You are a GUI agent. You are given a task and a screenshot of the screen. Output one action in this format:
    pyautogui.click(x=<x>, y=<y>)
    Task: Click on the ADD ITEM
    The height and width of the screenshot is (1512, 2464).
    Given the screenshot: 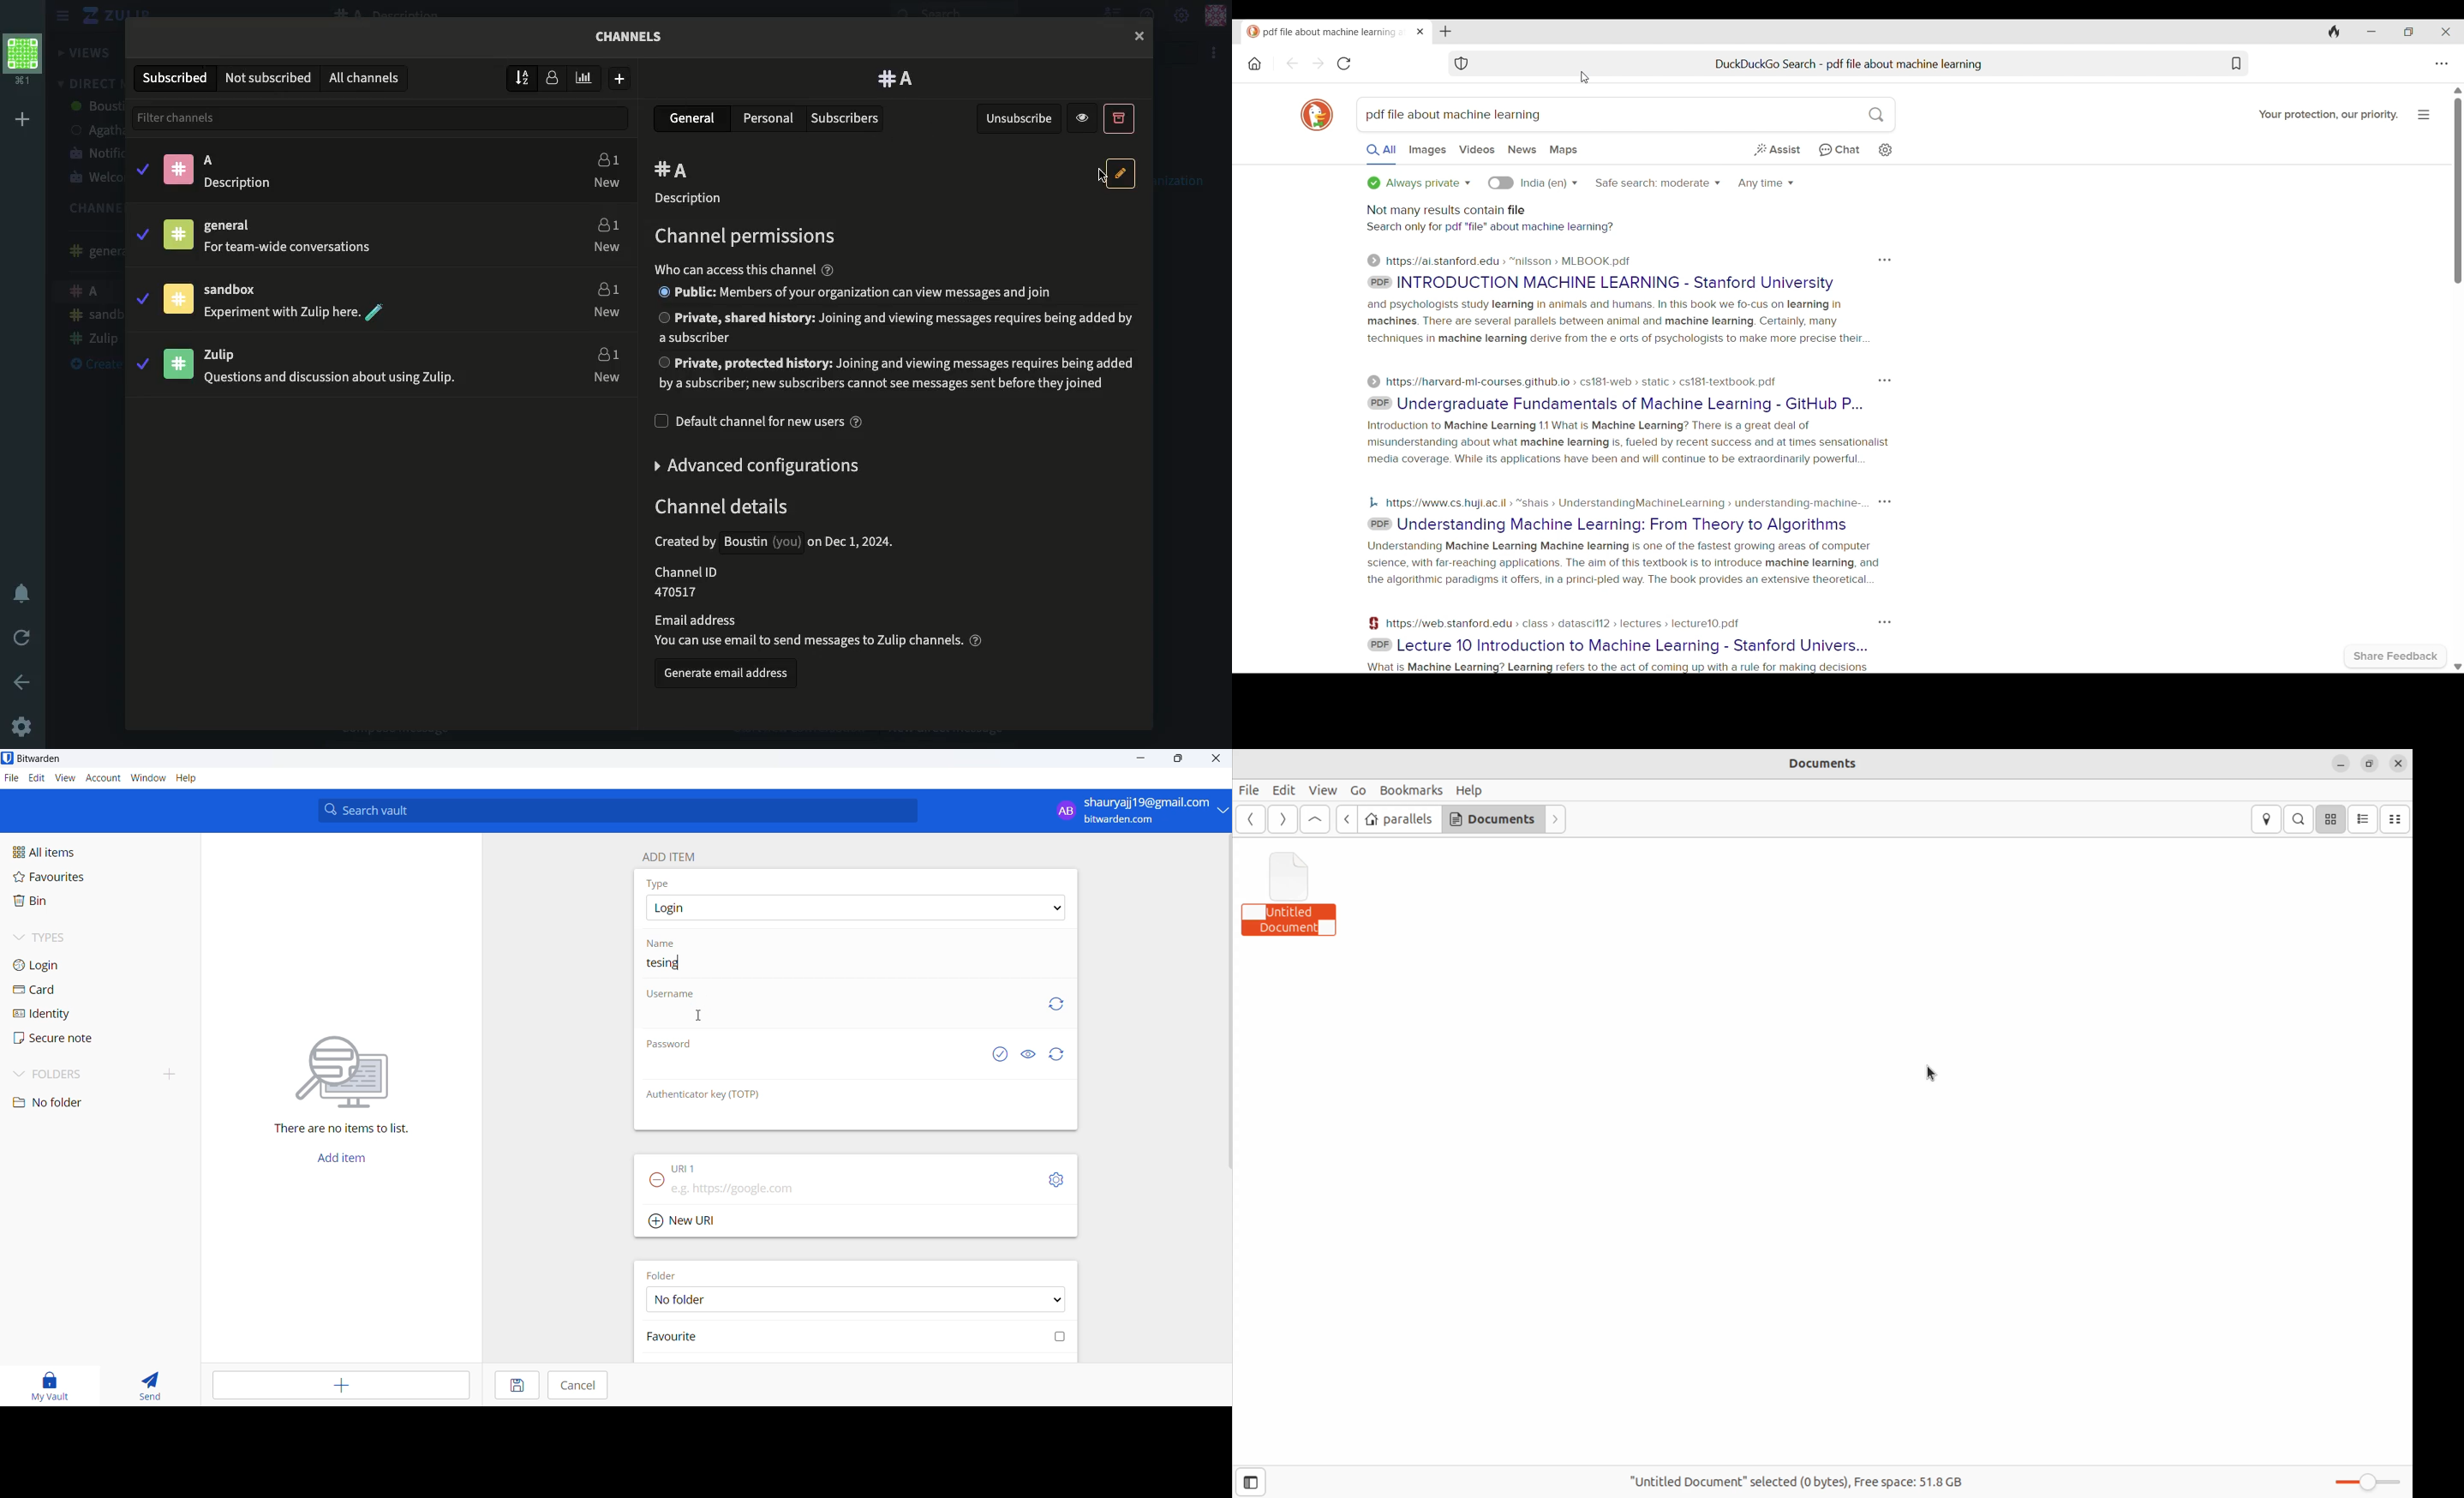 What is the action you would take?
    pyautogui.click(x=675, y=854)
    